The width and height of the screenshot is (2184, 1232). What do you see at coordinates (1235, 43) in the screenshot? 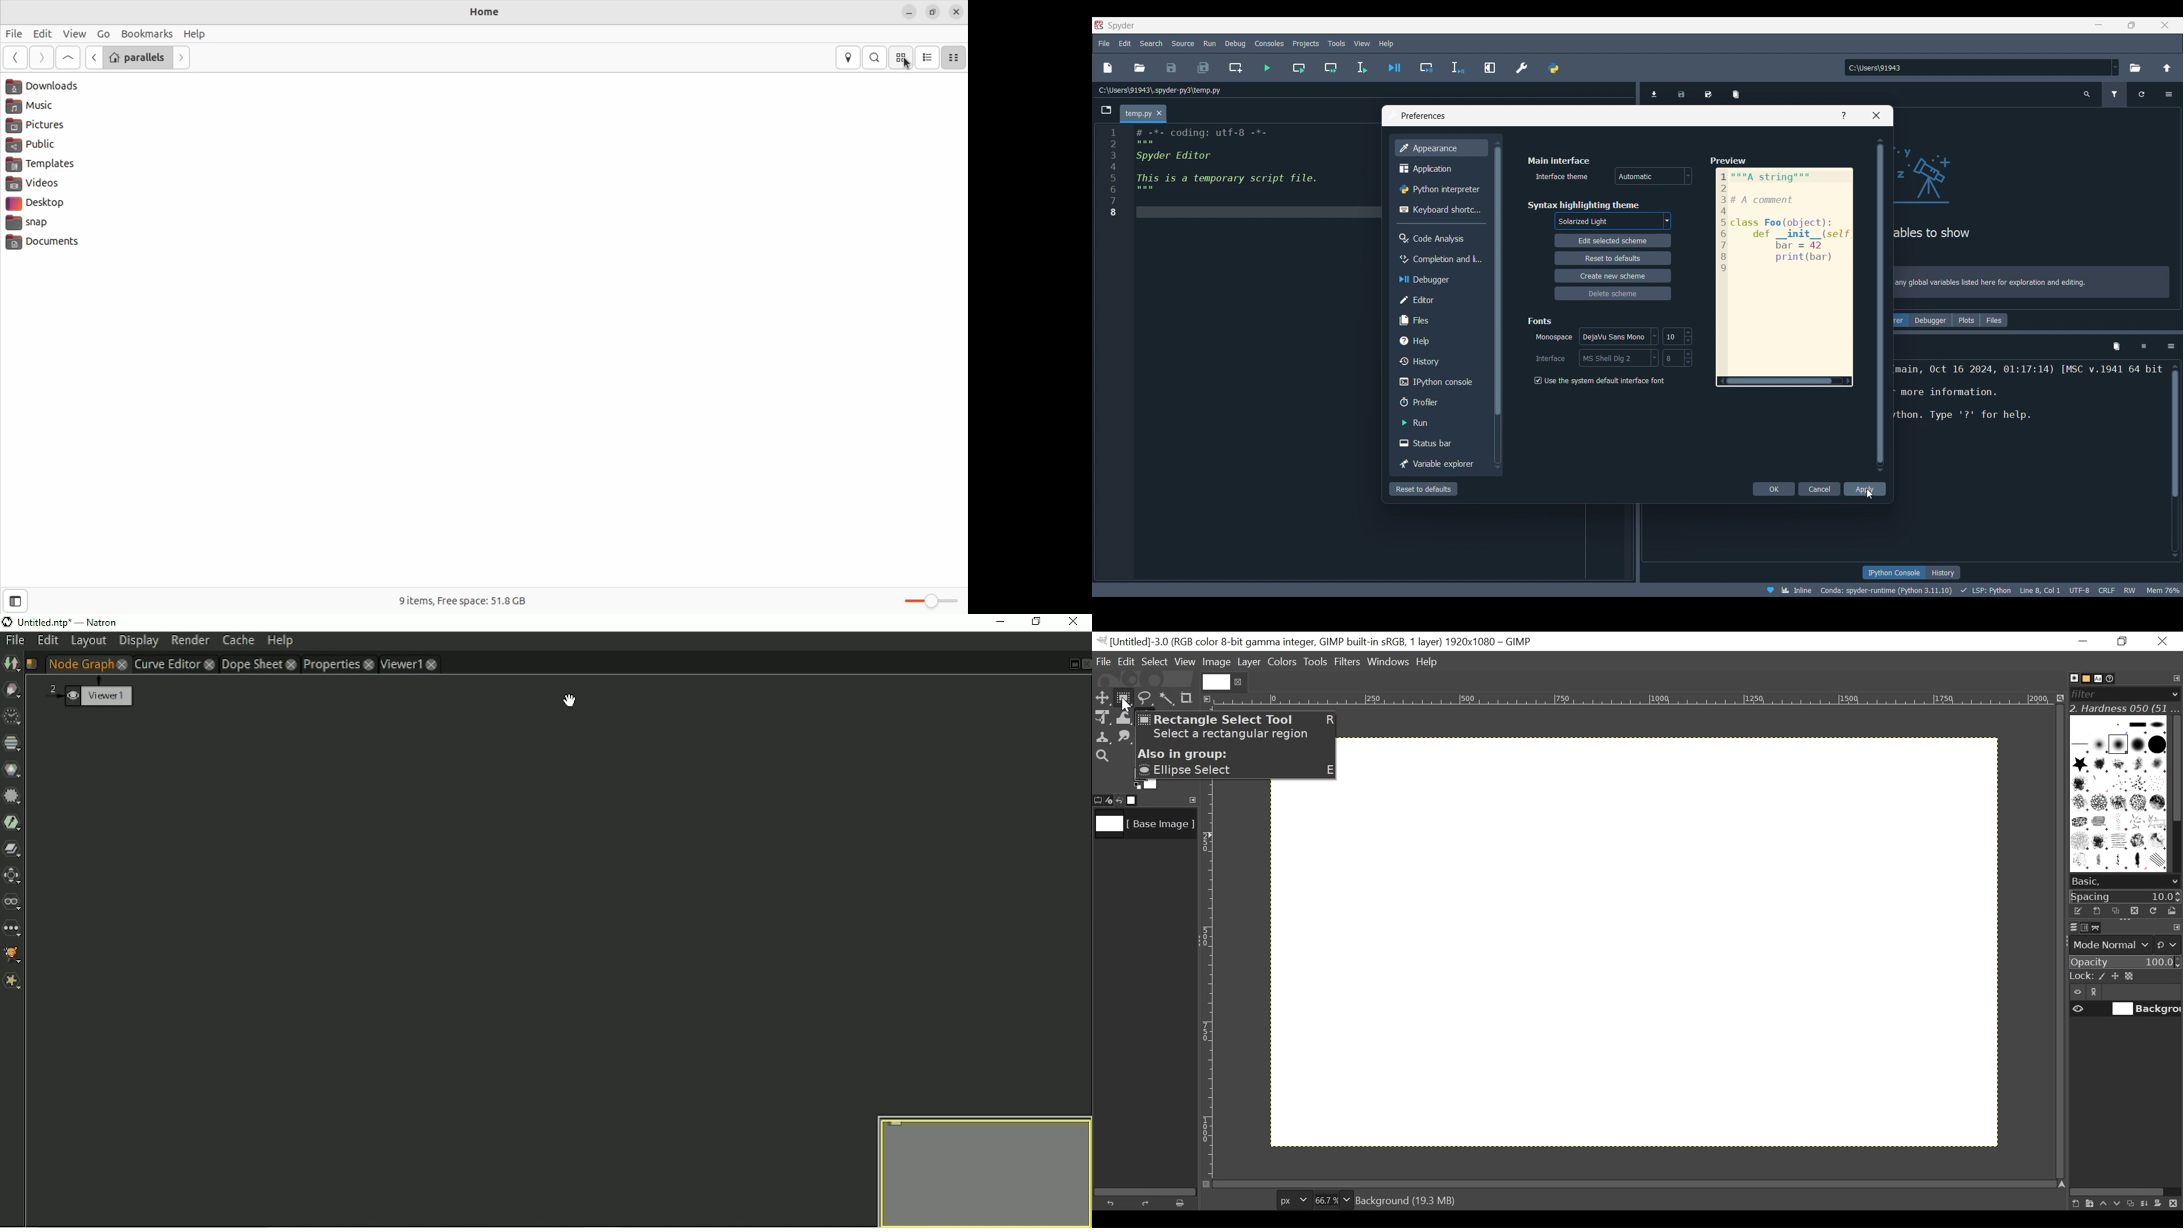
I see `Debug menu` at bounding box center [1235, 43].